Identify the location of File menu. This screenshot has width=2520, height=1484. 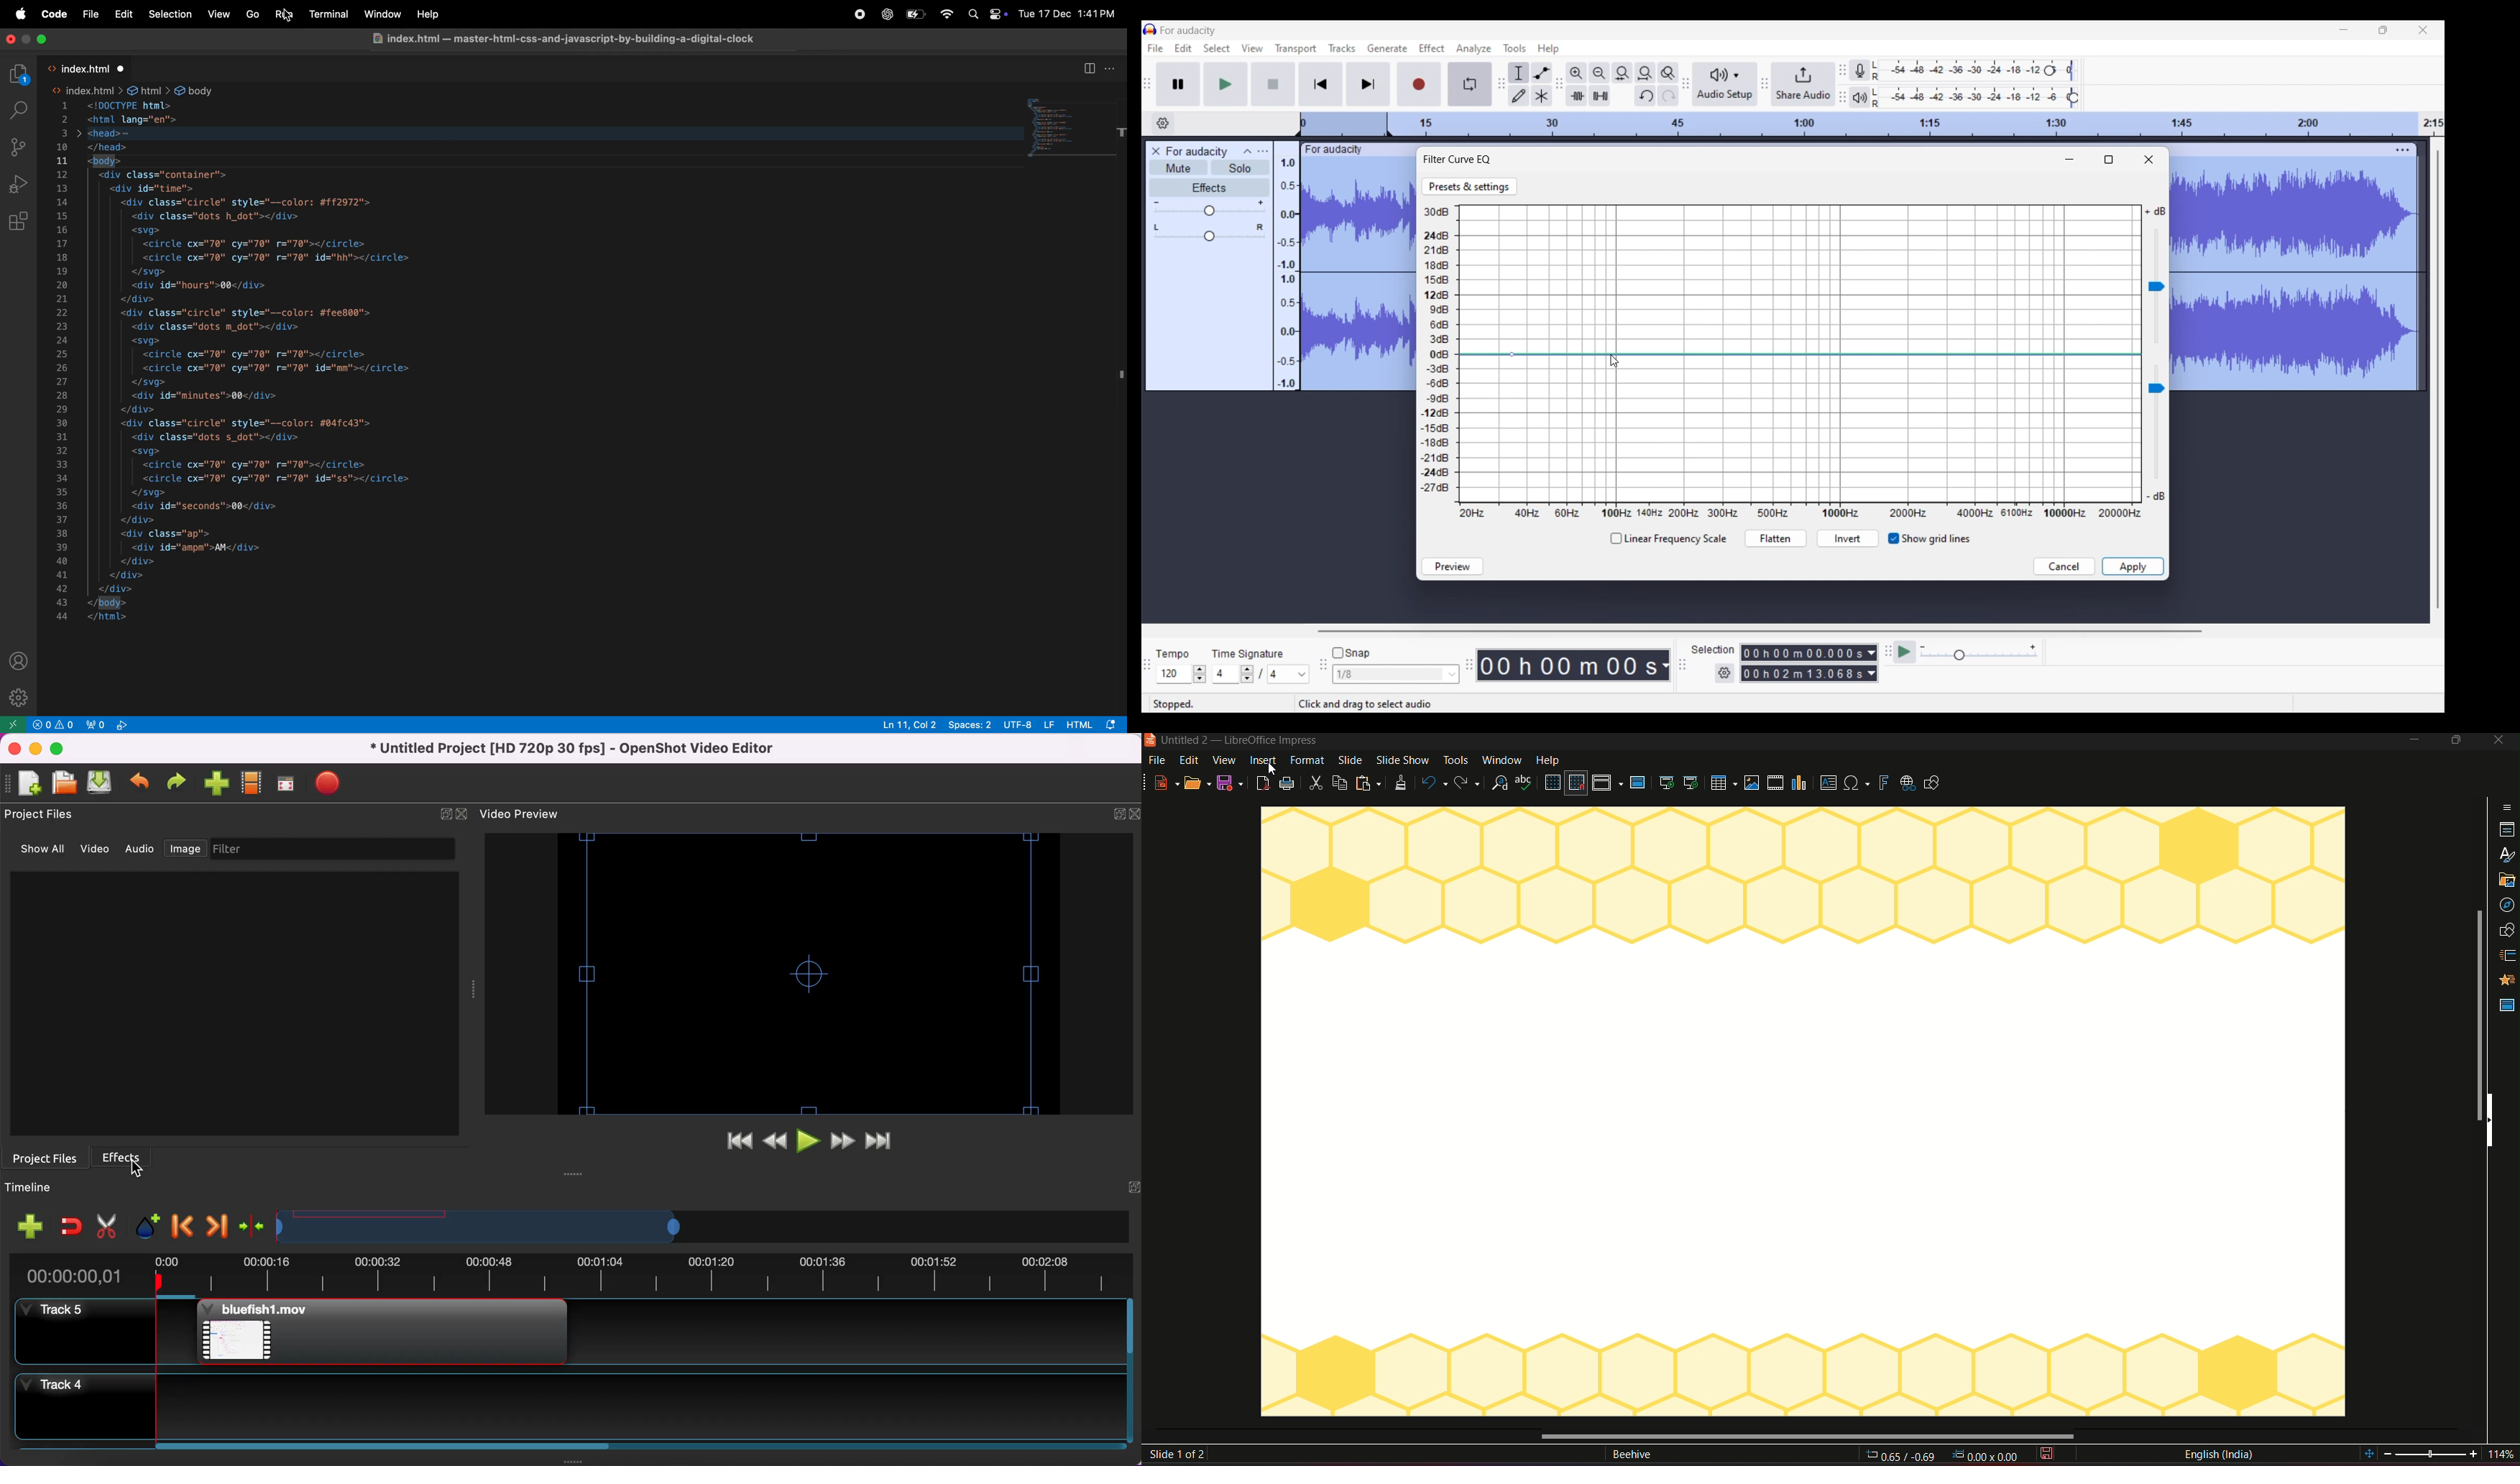
(1155, 49).